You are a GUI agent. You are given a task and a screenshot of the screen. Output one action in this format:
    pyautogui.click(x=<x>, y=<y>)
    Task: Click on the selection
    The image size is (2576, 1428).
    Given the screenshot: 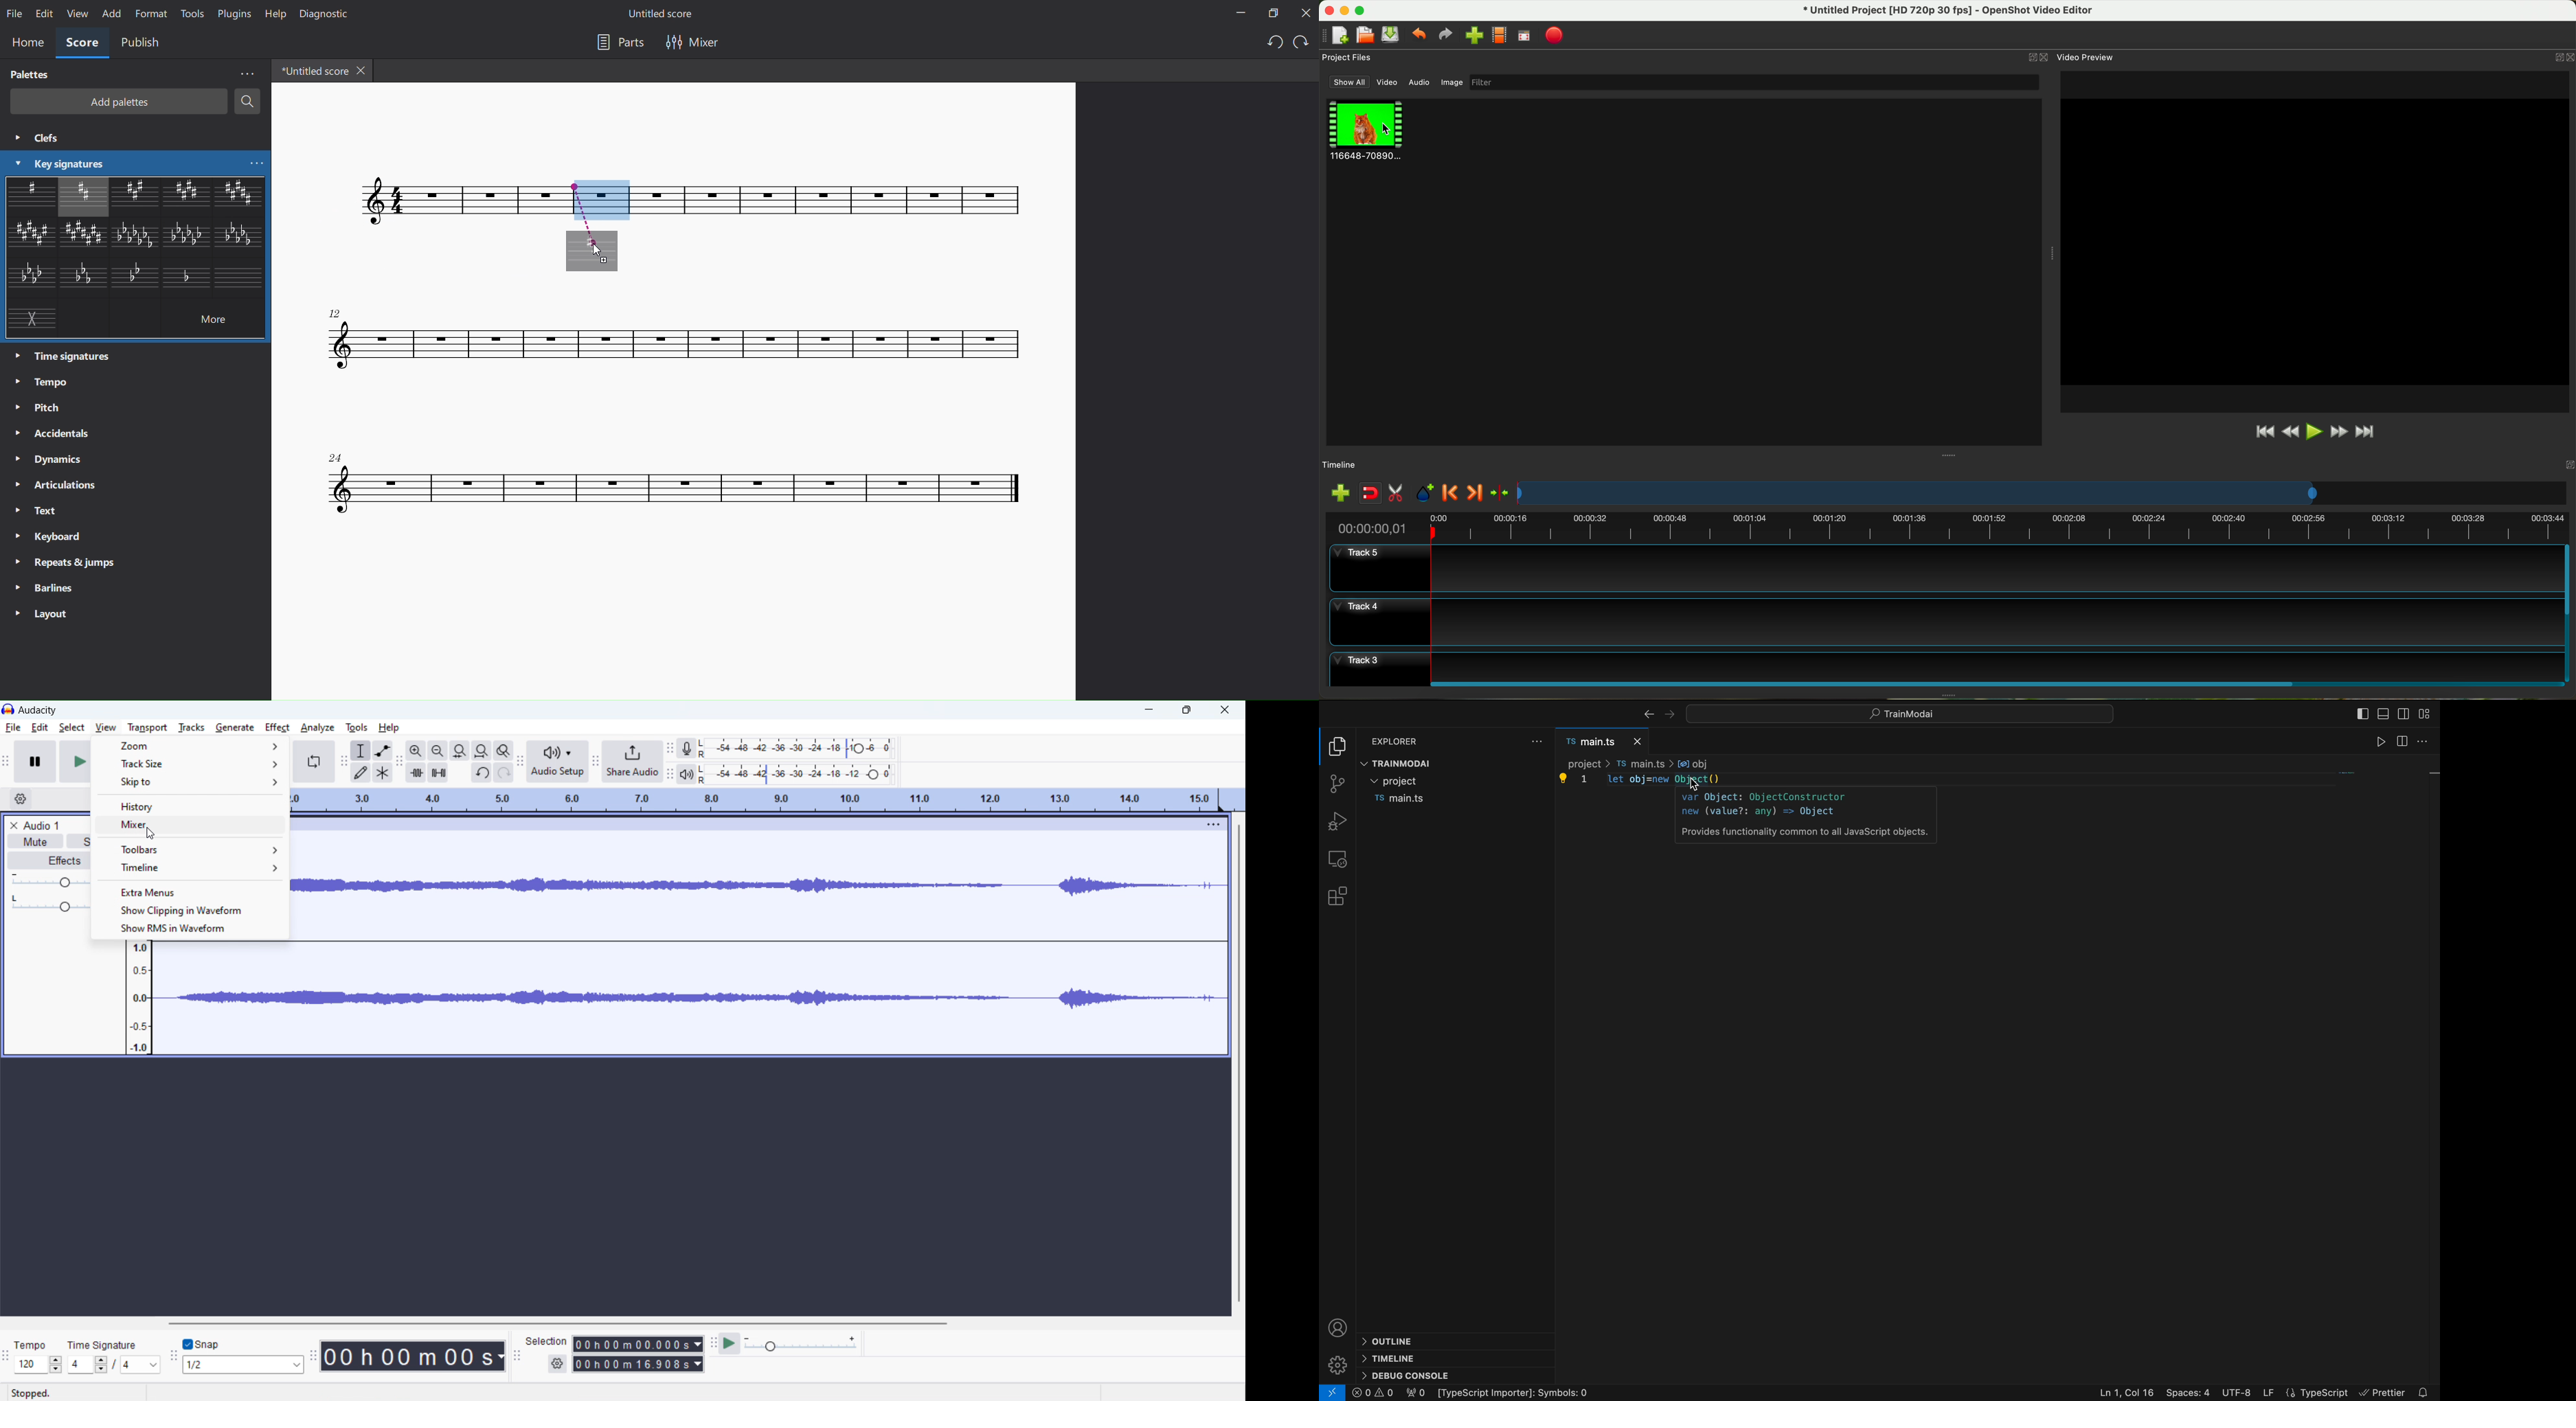 What is the action you would take?
    pyautogui.click(x=546, y=1343)
    